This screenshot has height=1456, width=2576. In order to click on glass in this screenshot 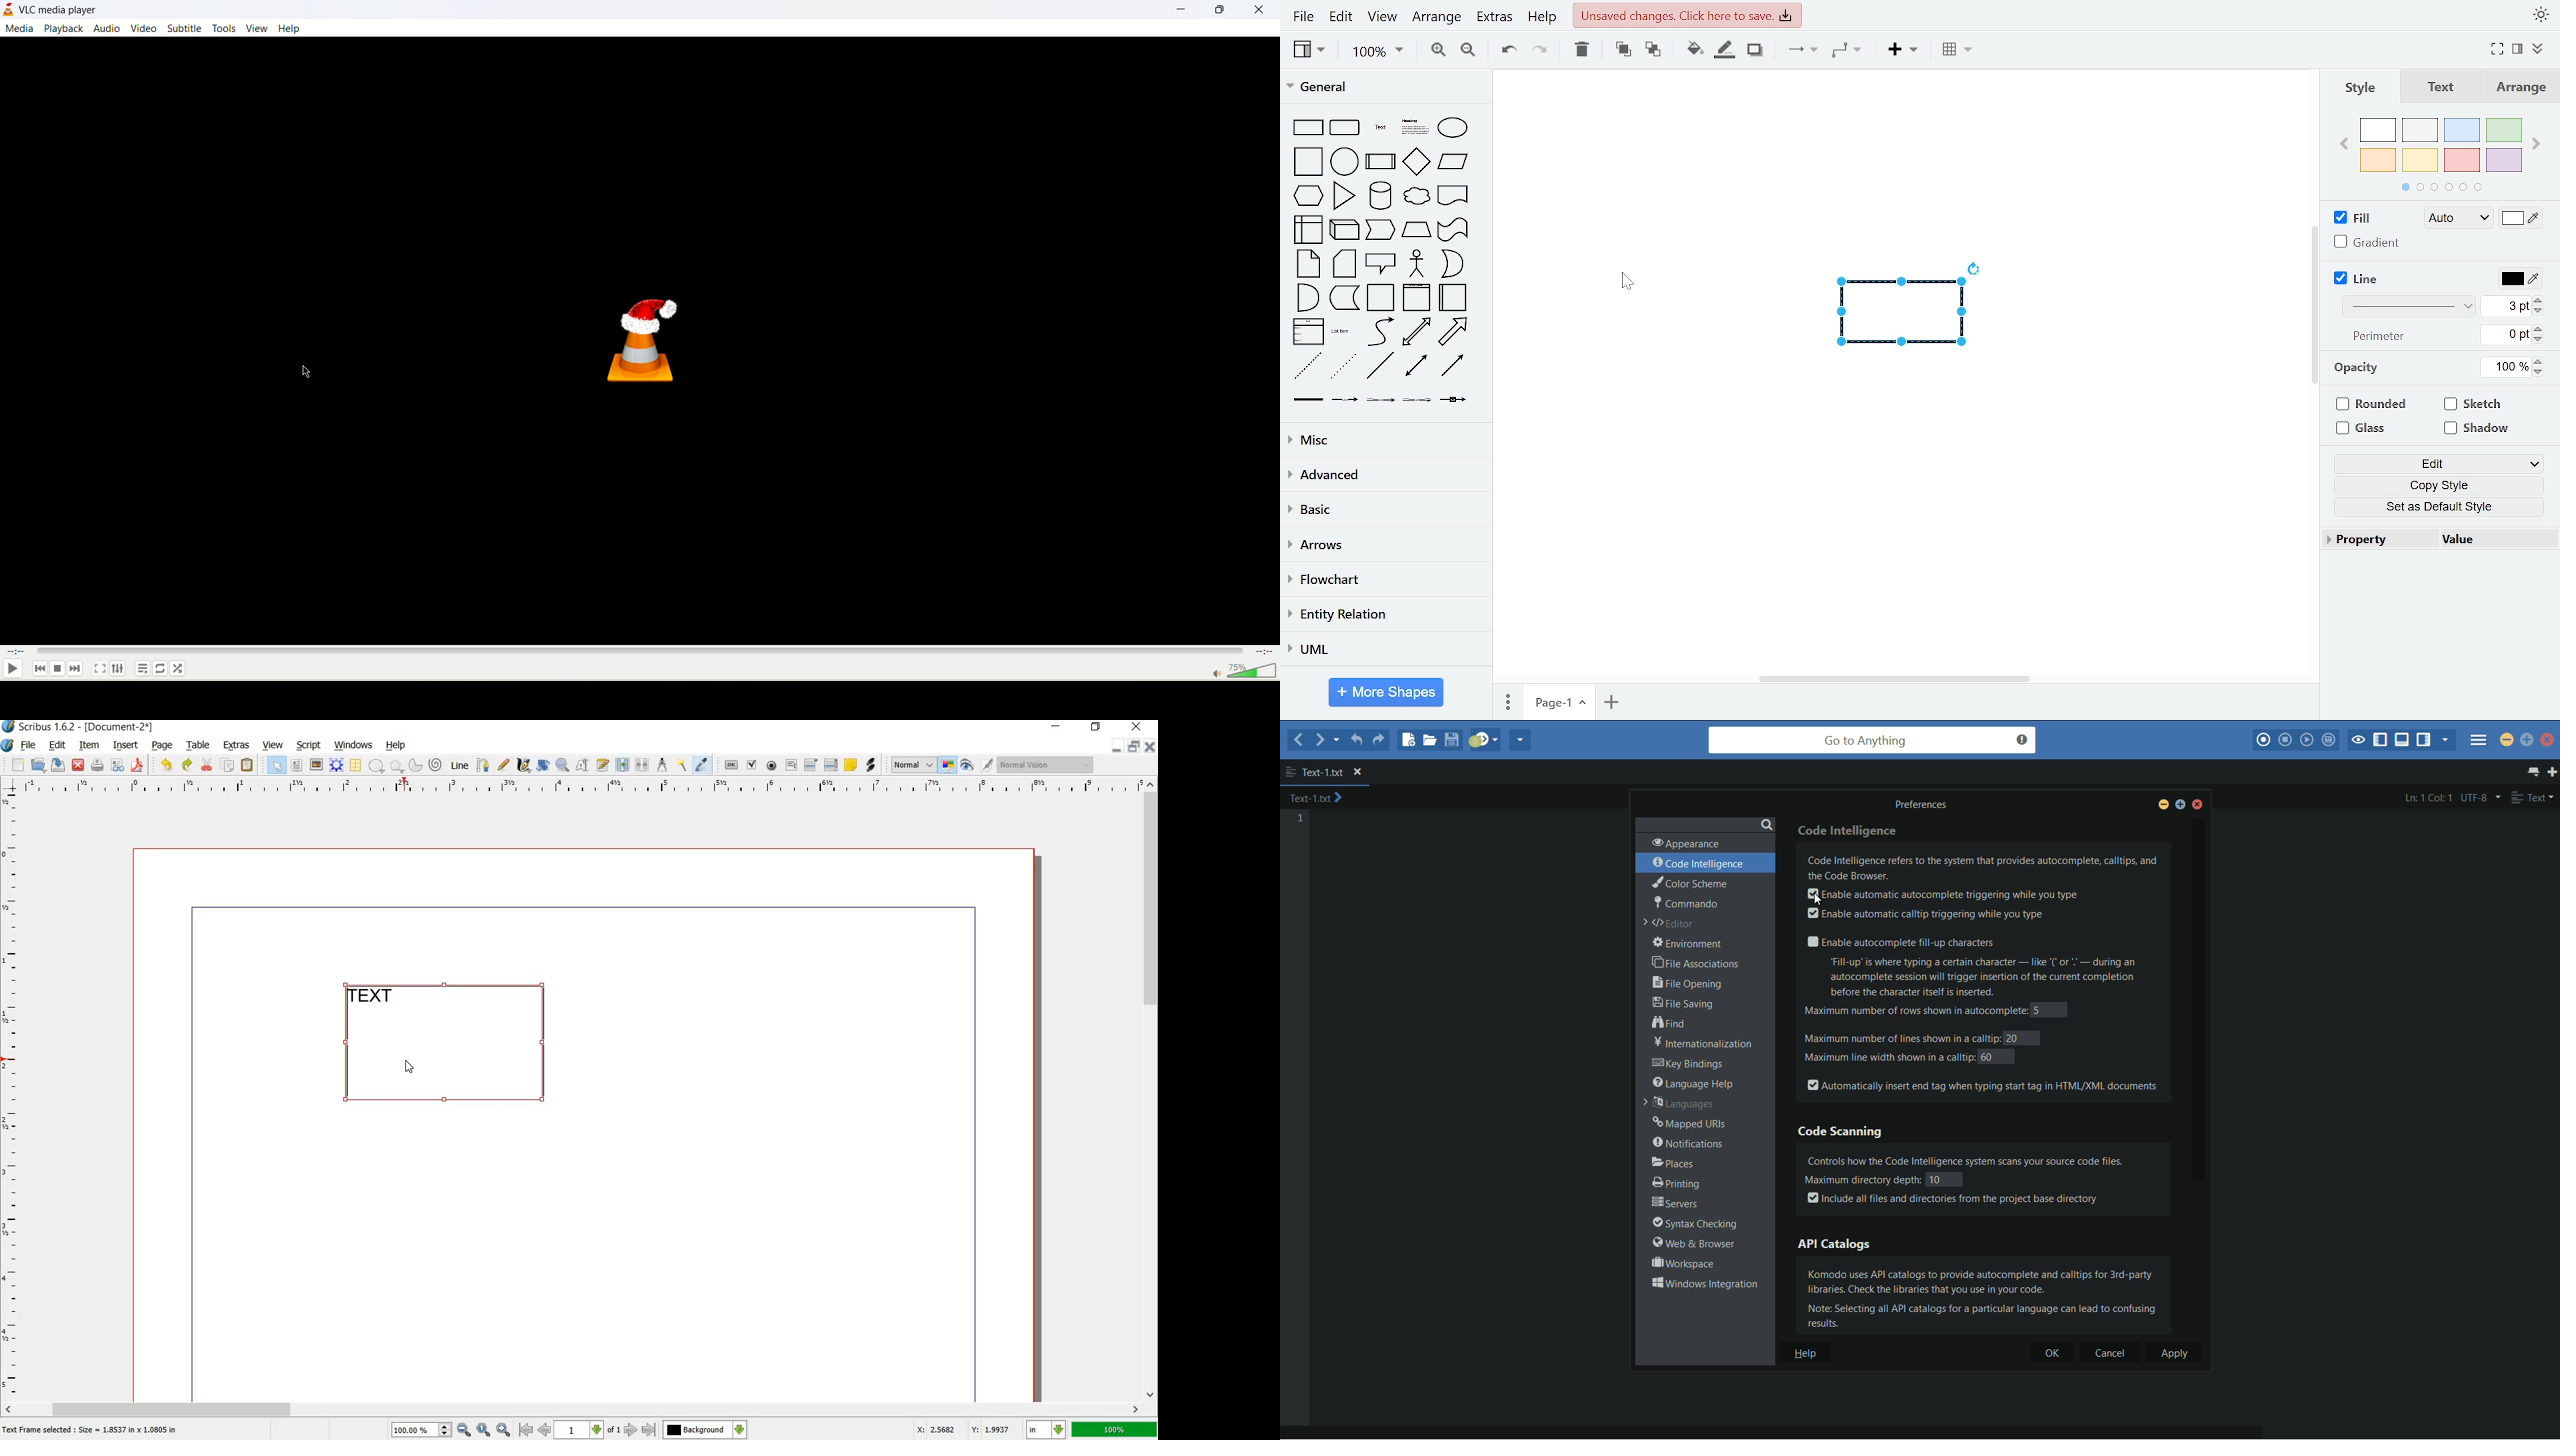, I will do `click(2364, 429)`.